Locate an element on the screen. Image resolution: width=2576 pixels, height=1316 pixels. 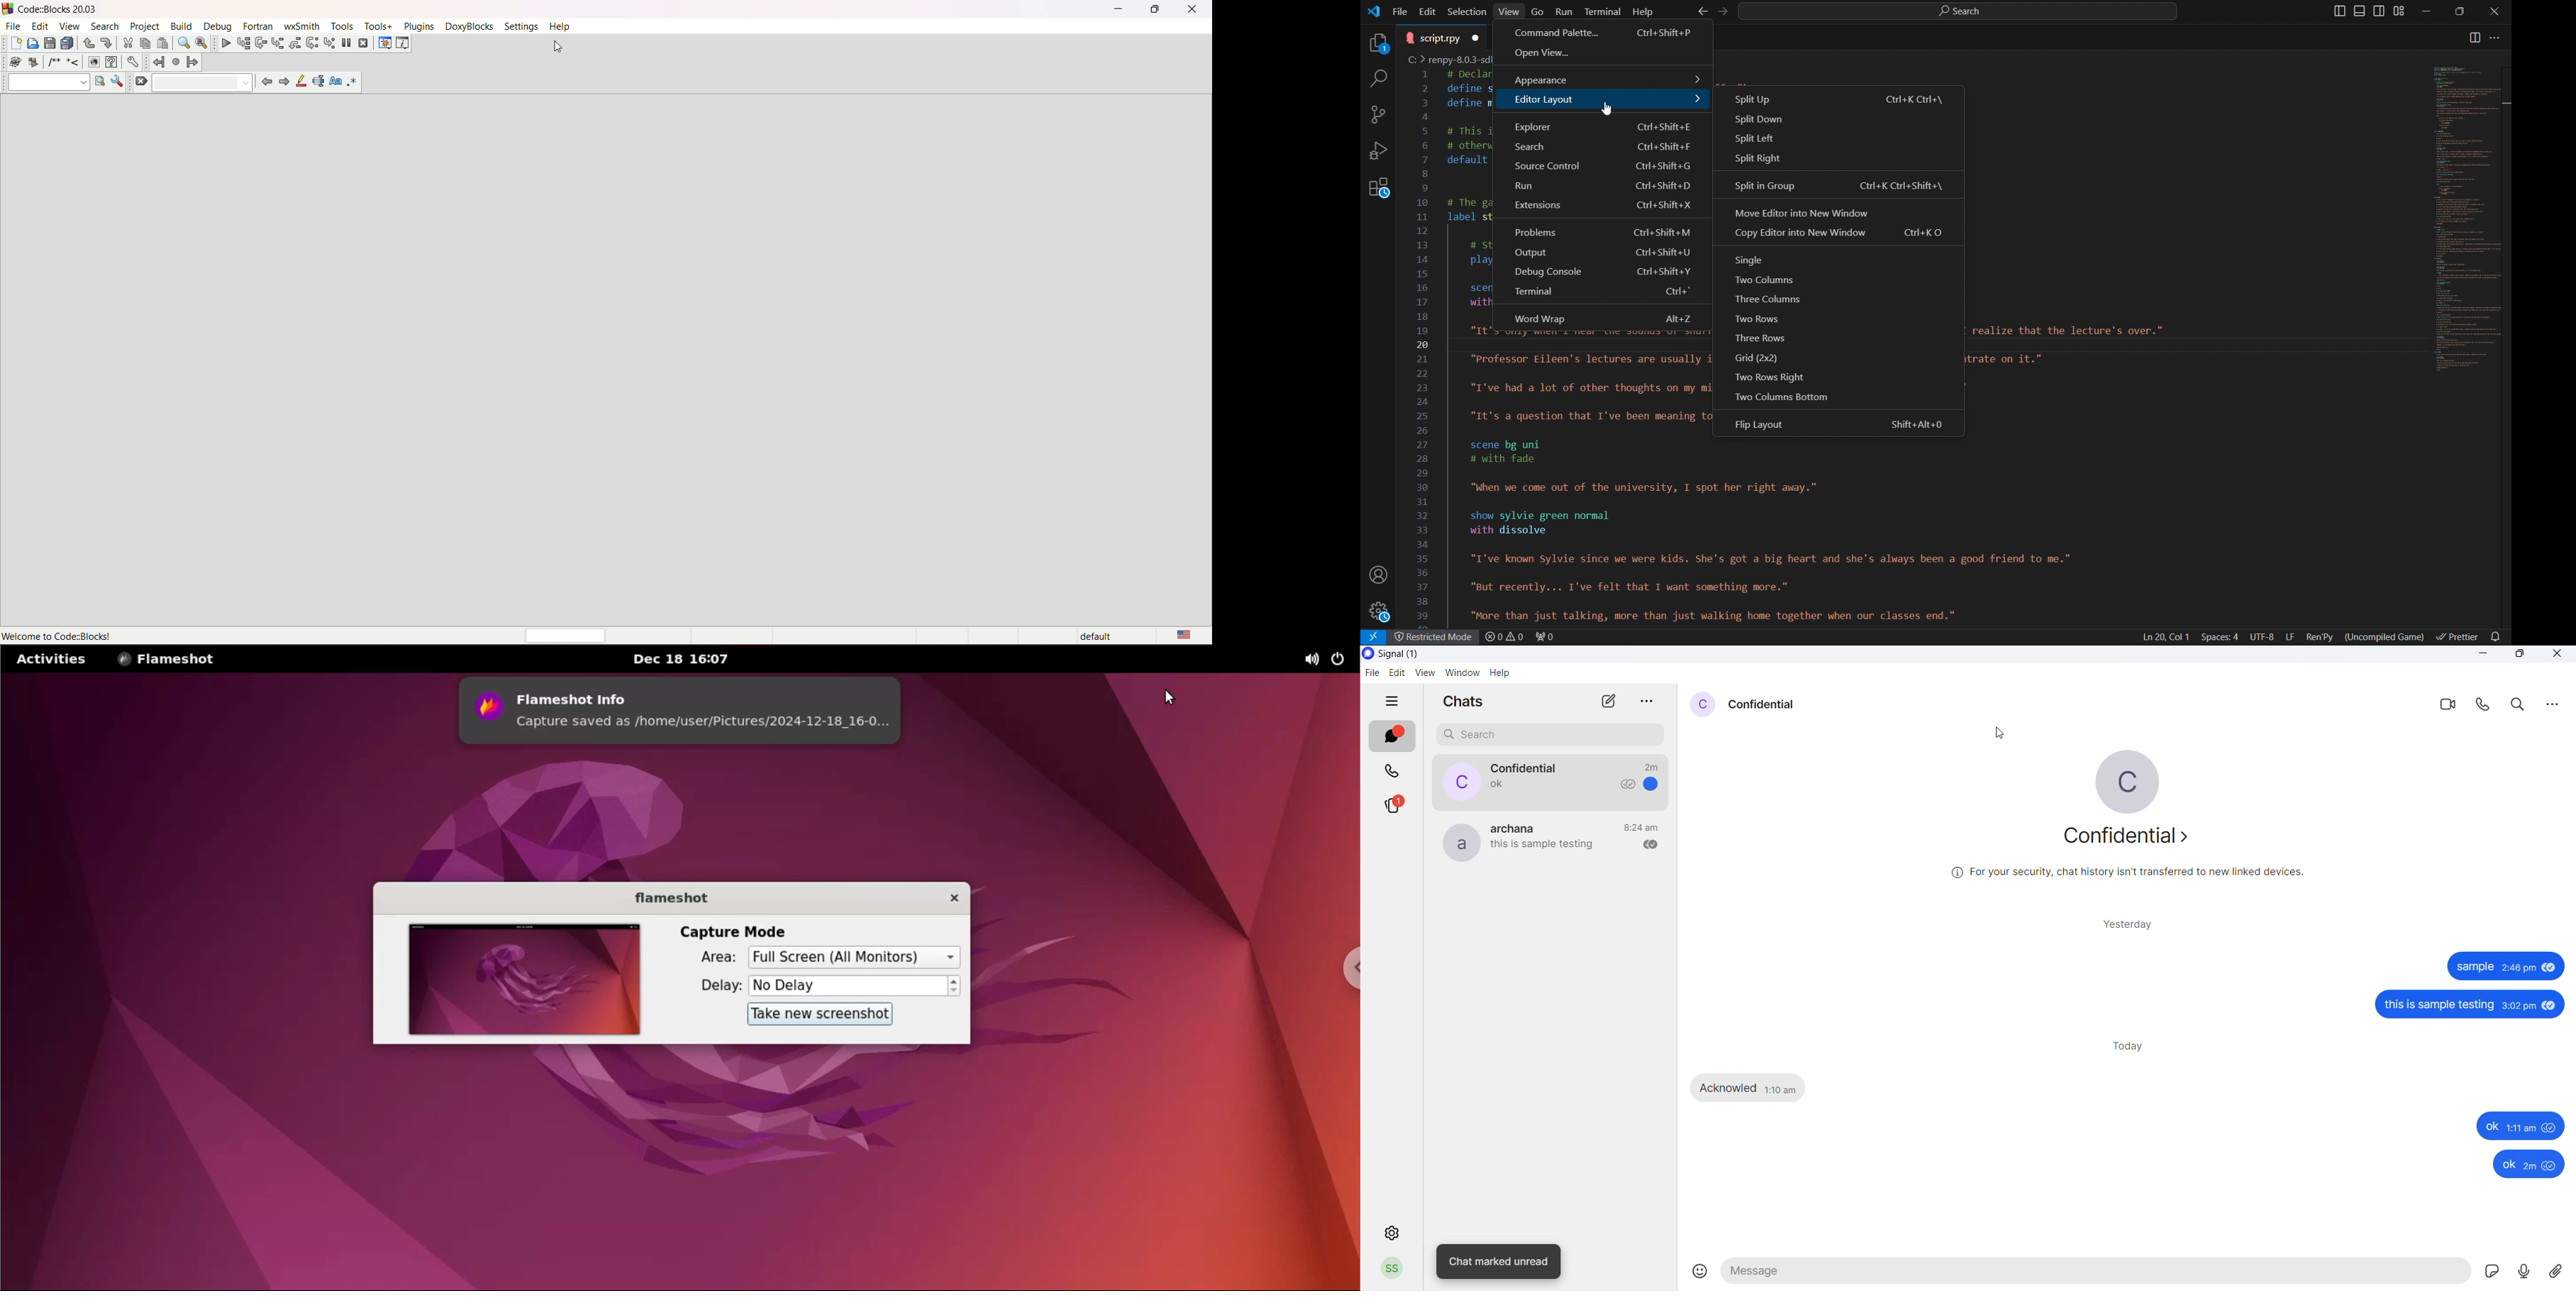
voice note is located at coordinates (2524, 1273).